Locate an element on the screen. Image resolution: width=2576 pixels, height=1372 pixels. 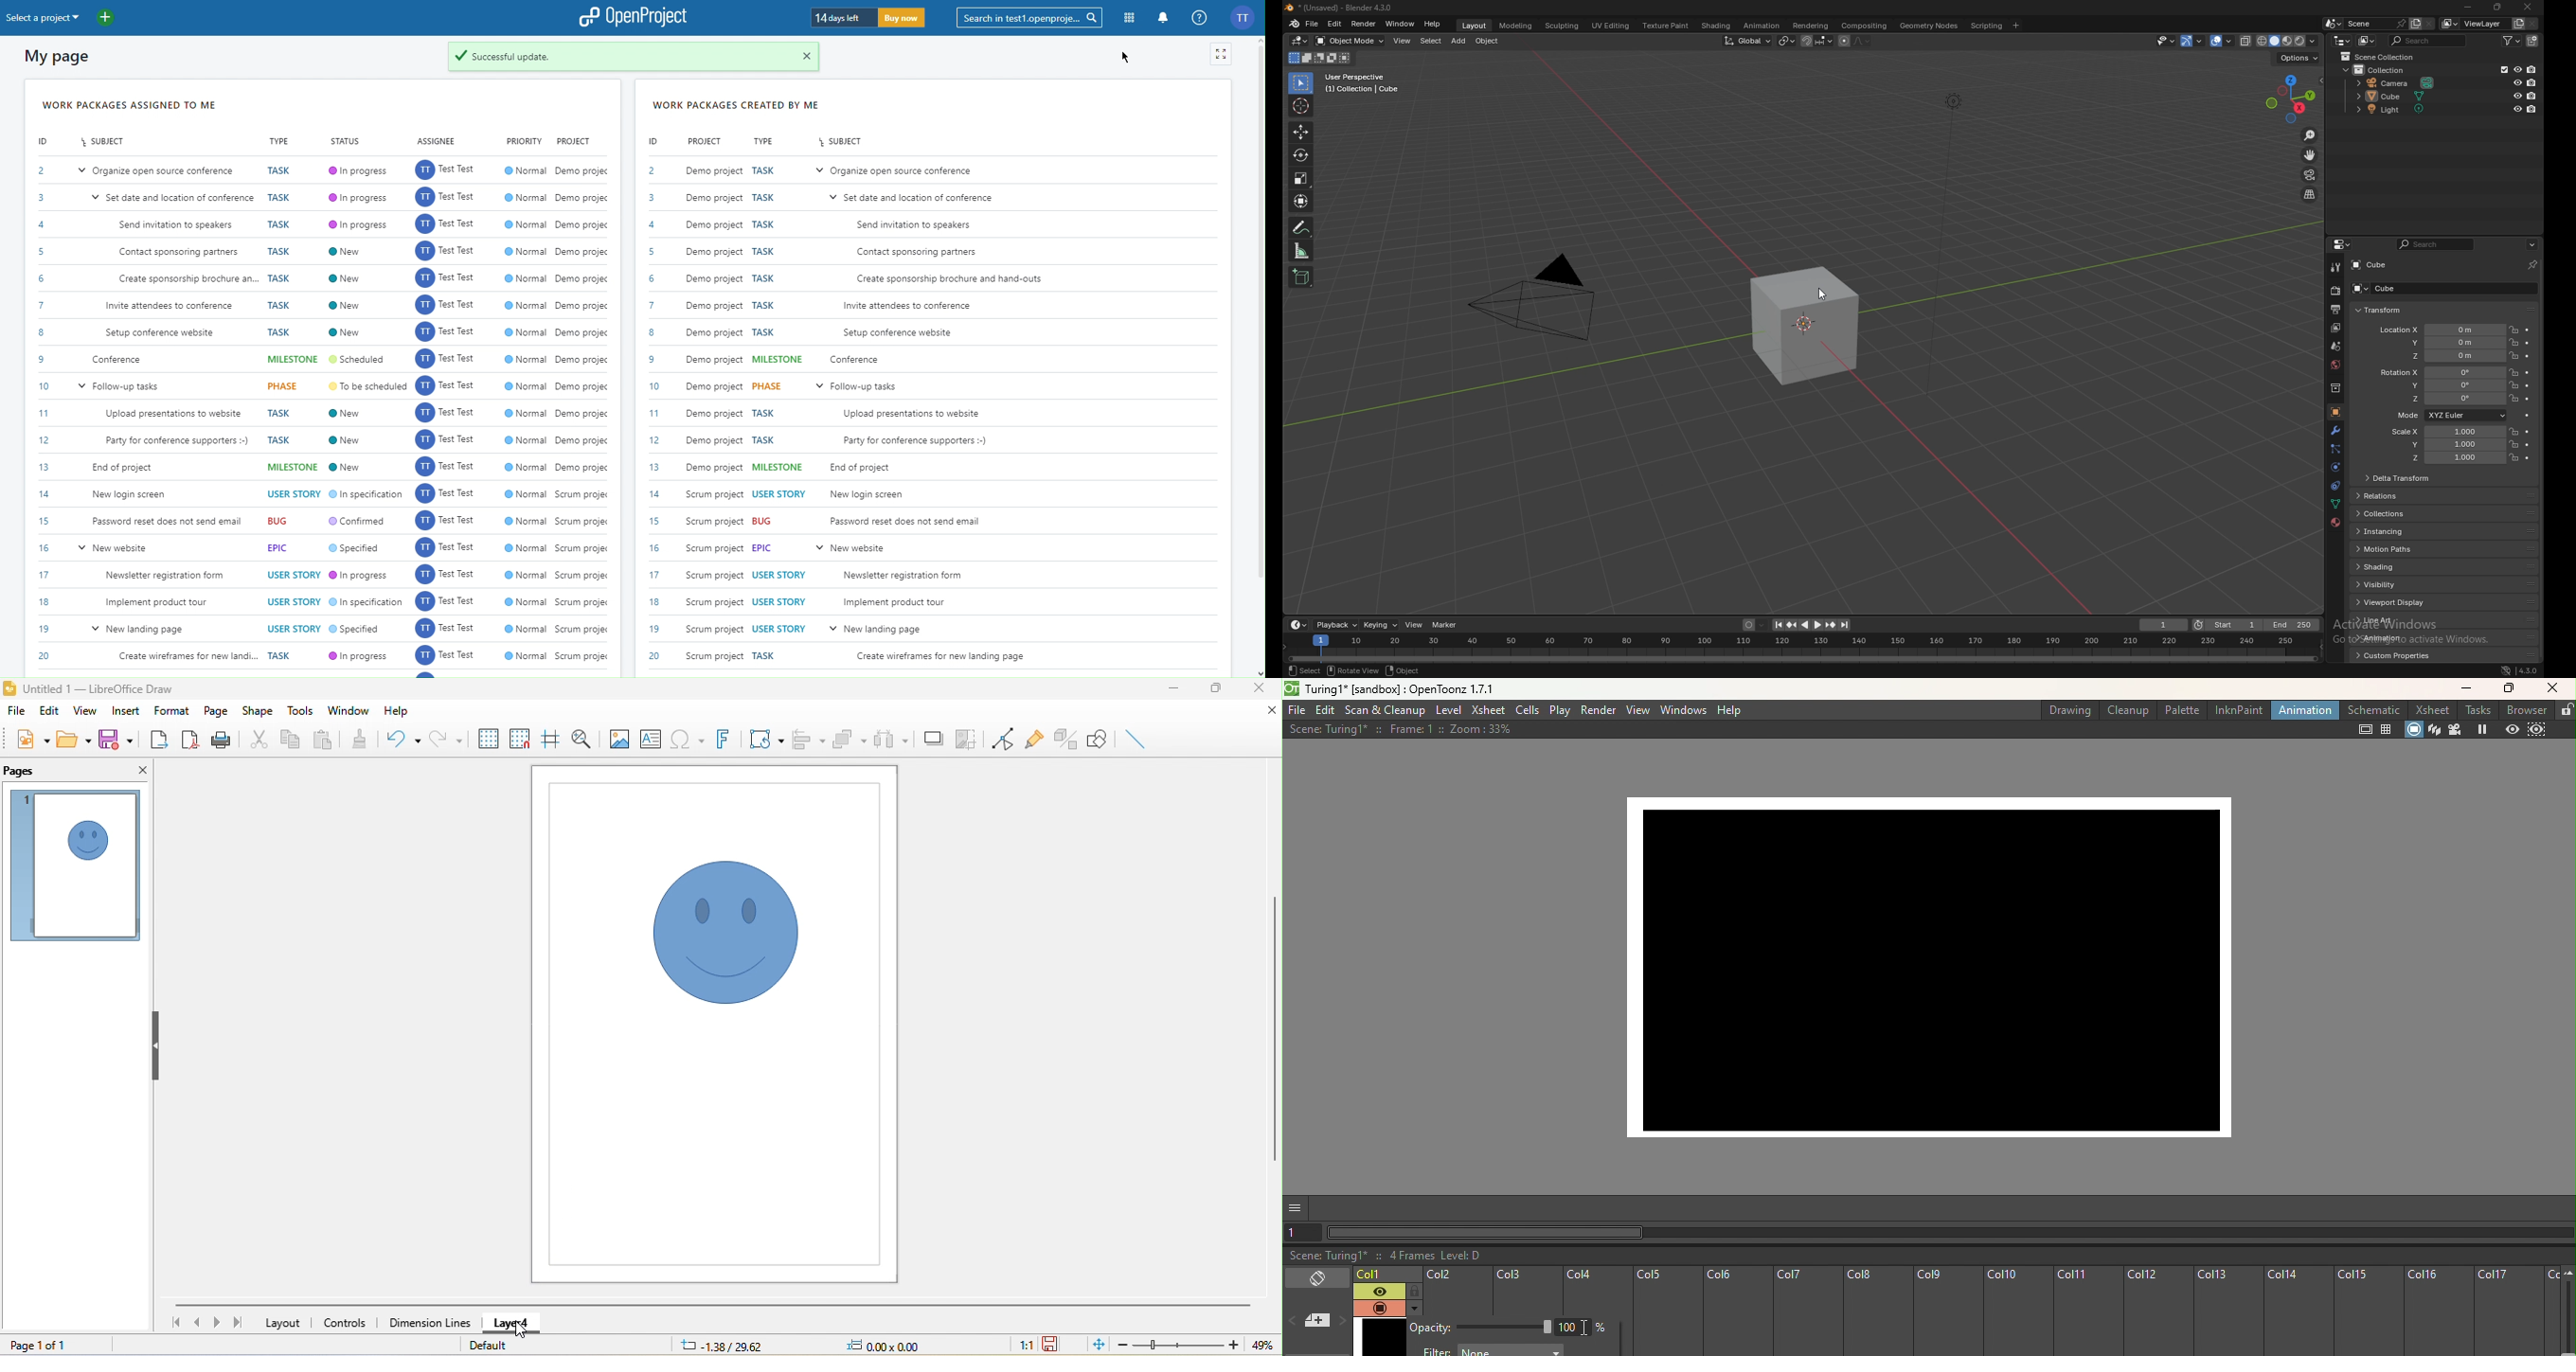
Next memo is located at coordinates (1340, 1322).